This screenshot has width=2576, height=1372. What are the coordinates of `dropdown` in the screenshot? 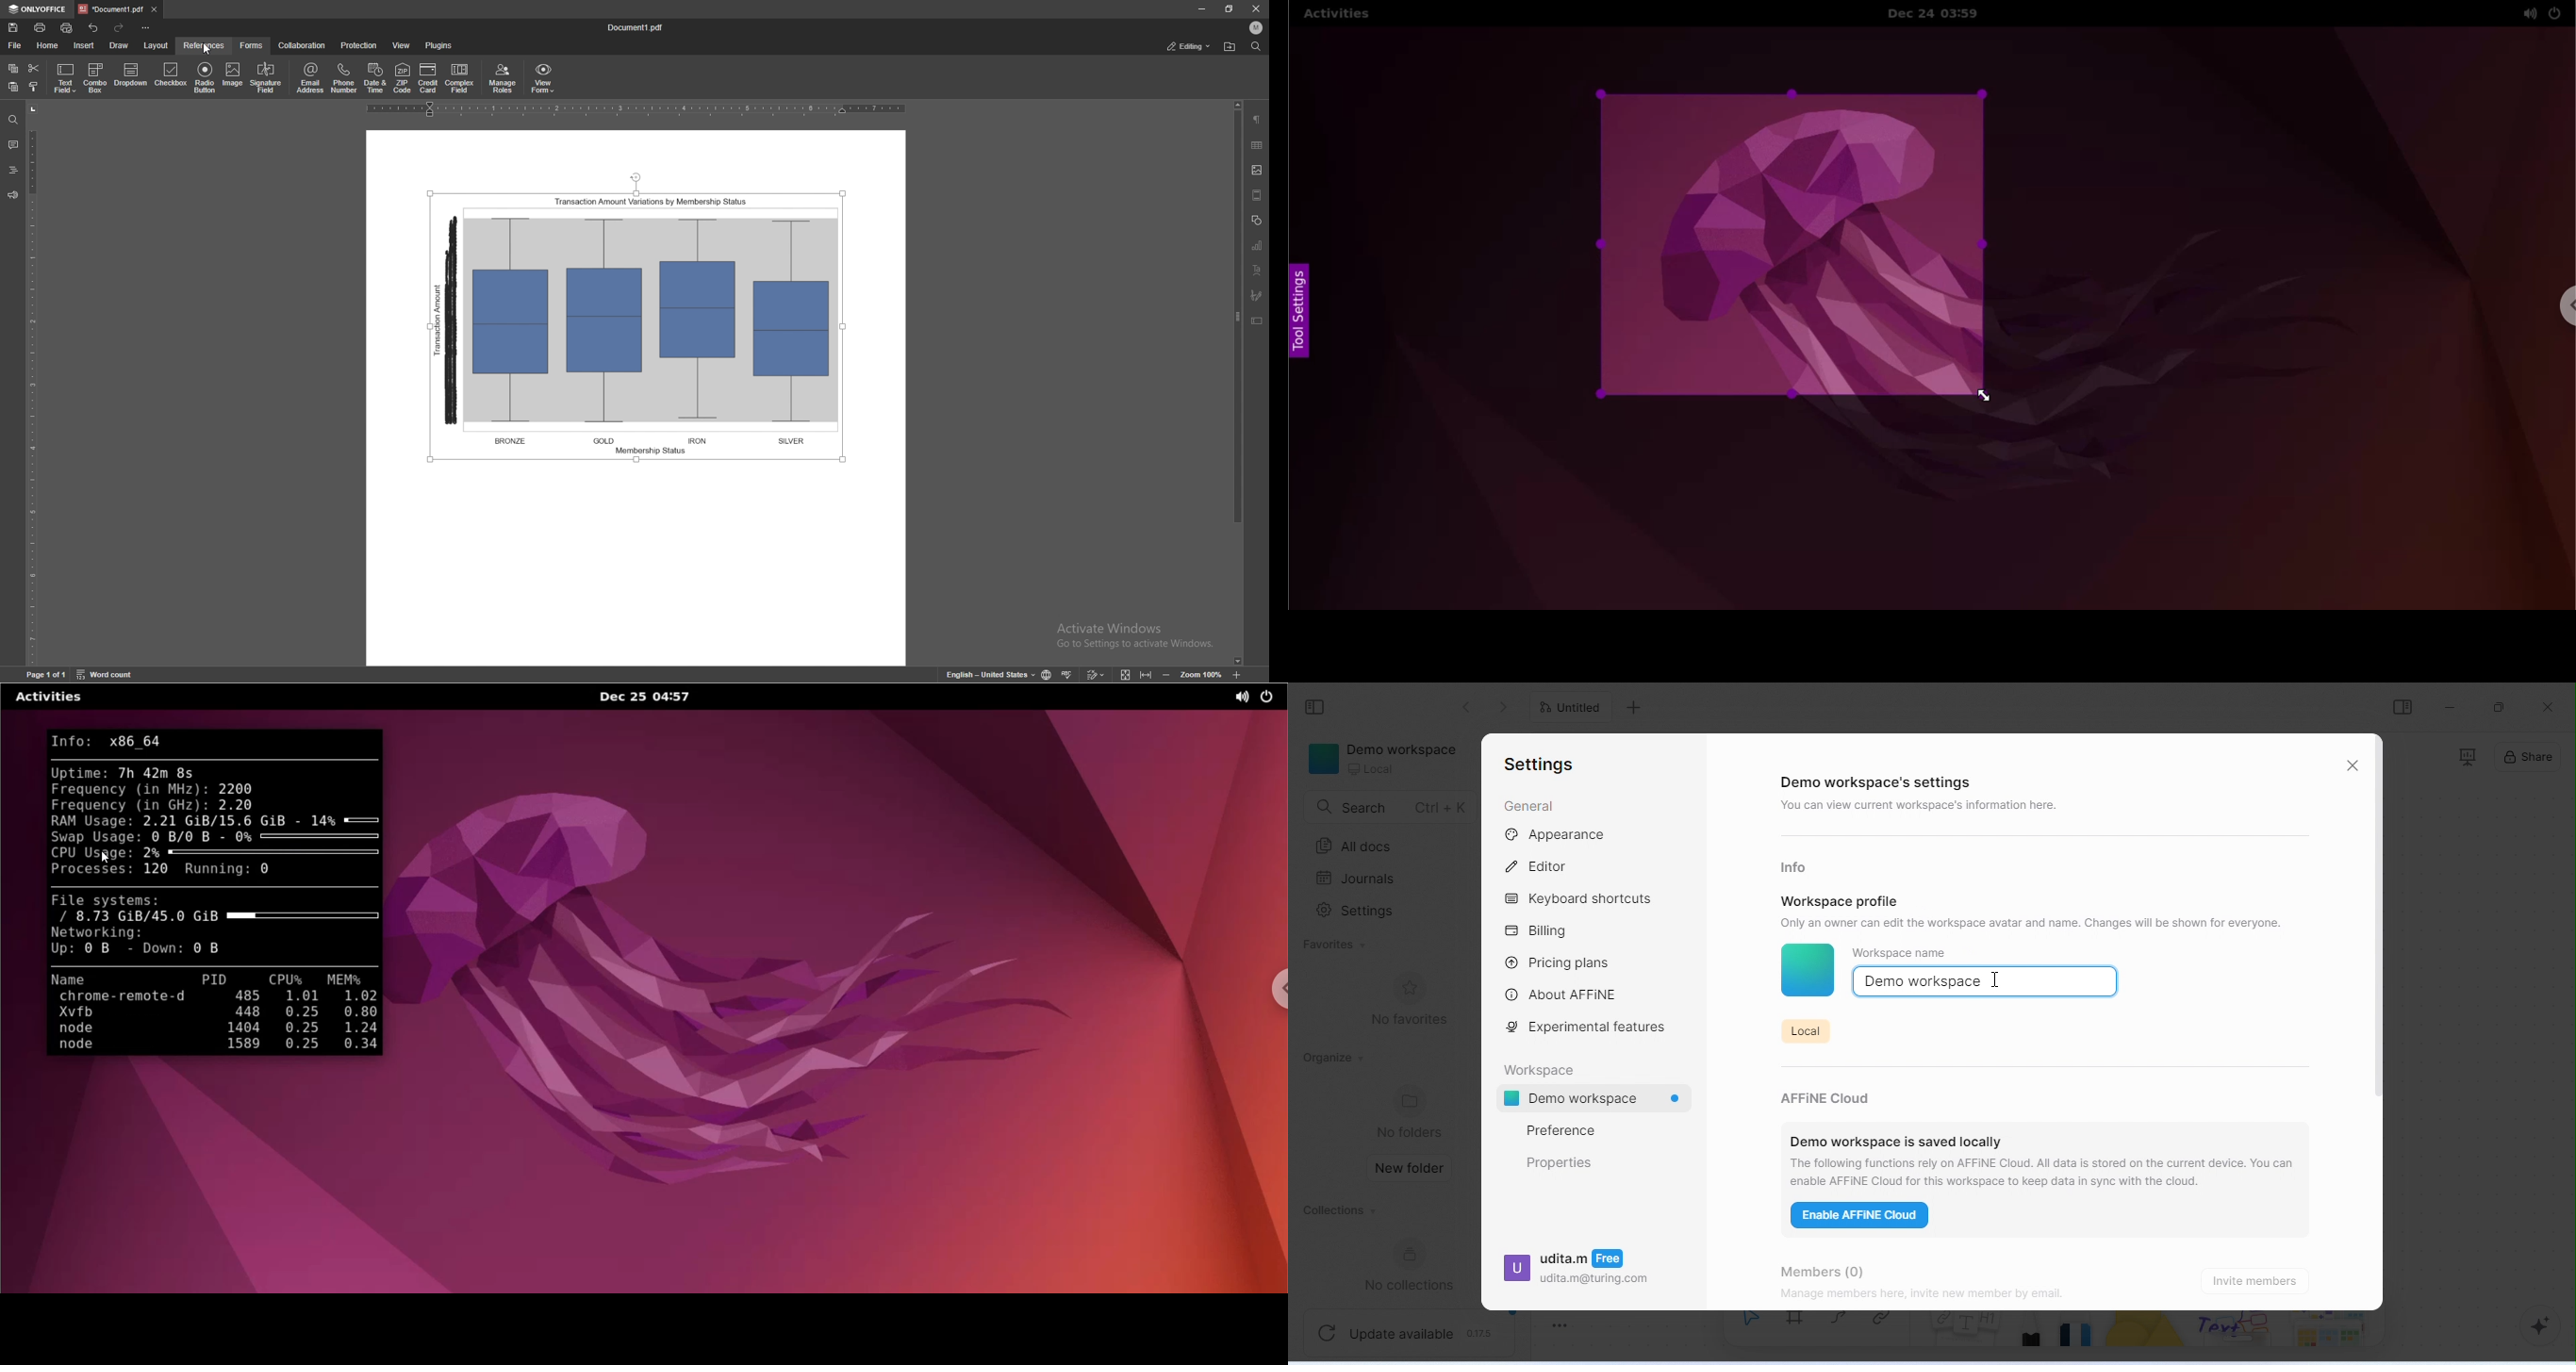 It's located at (133, 75).